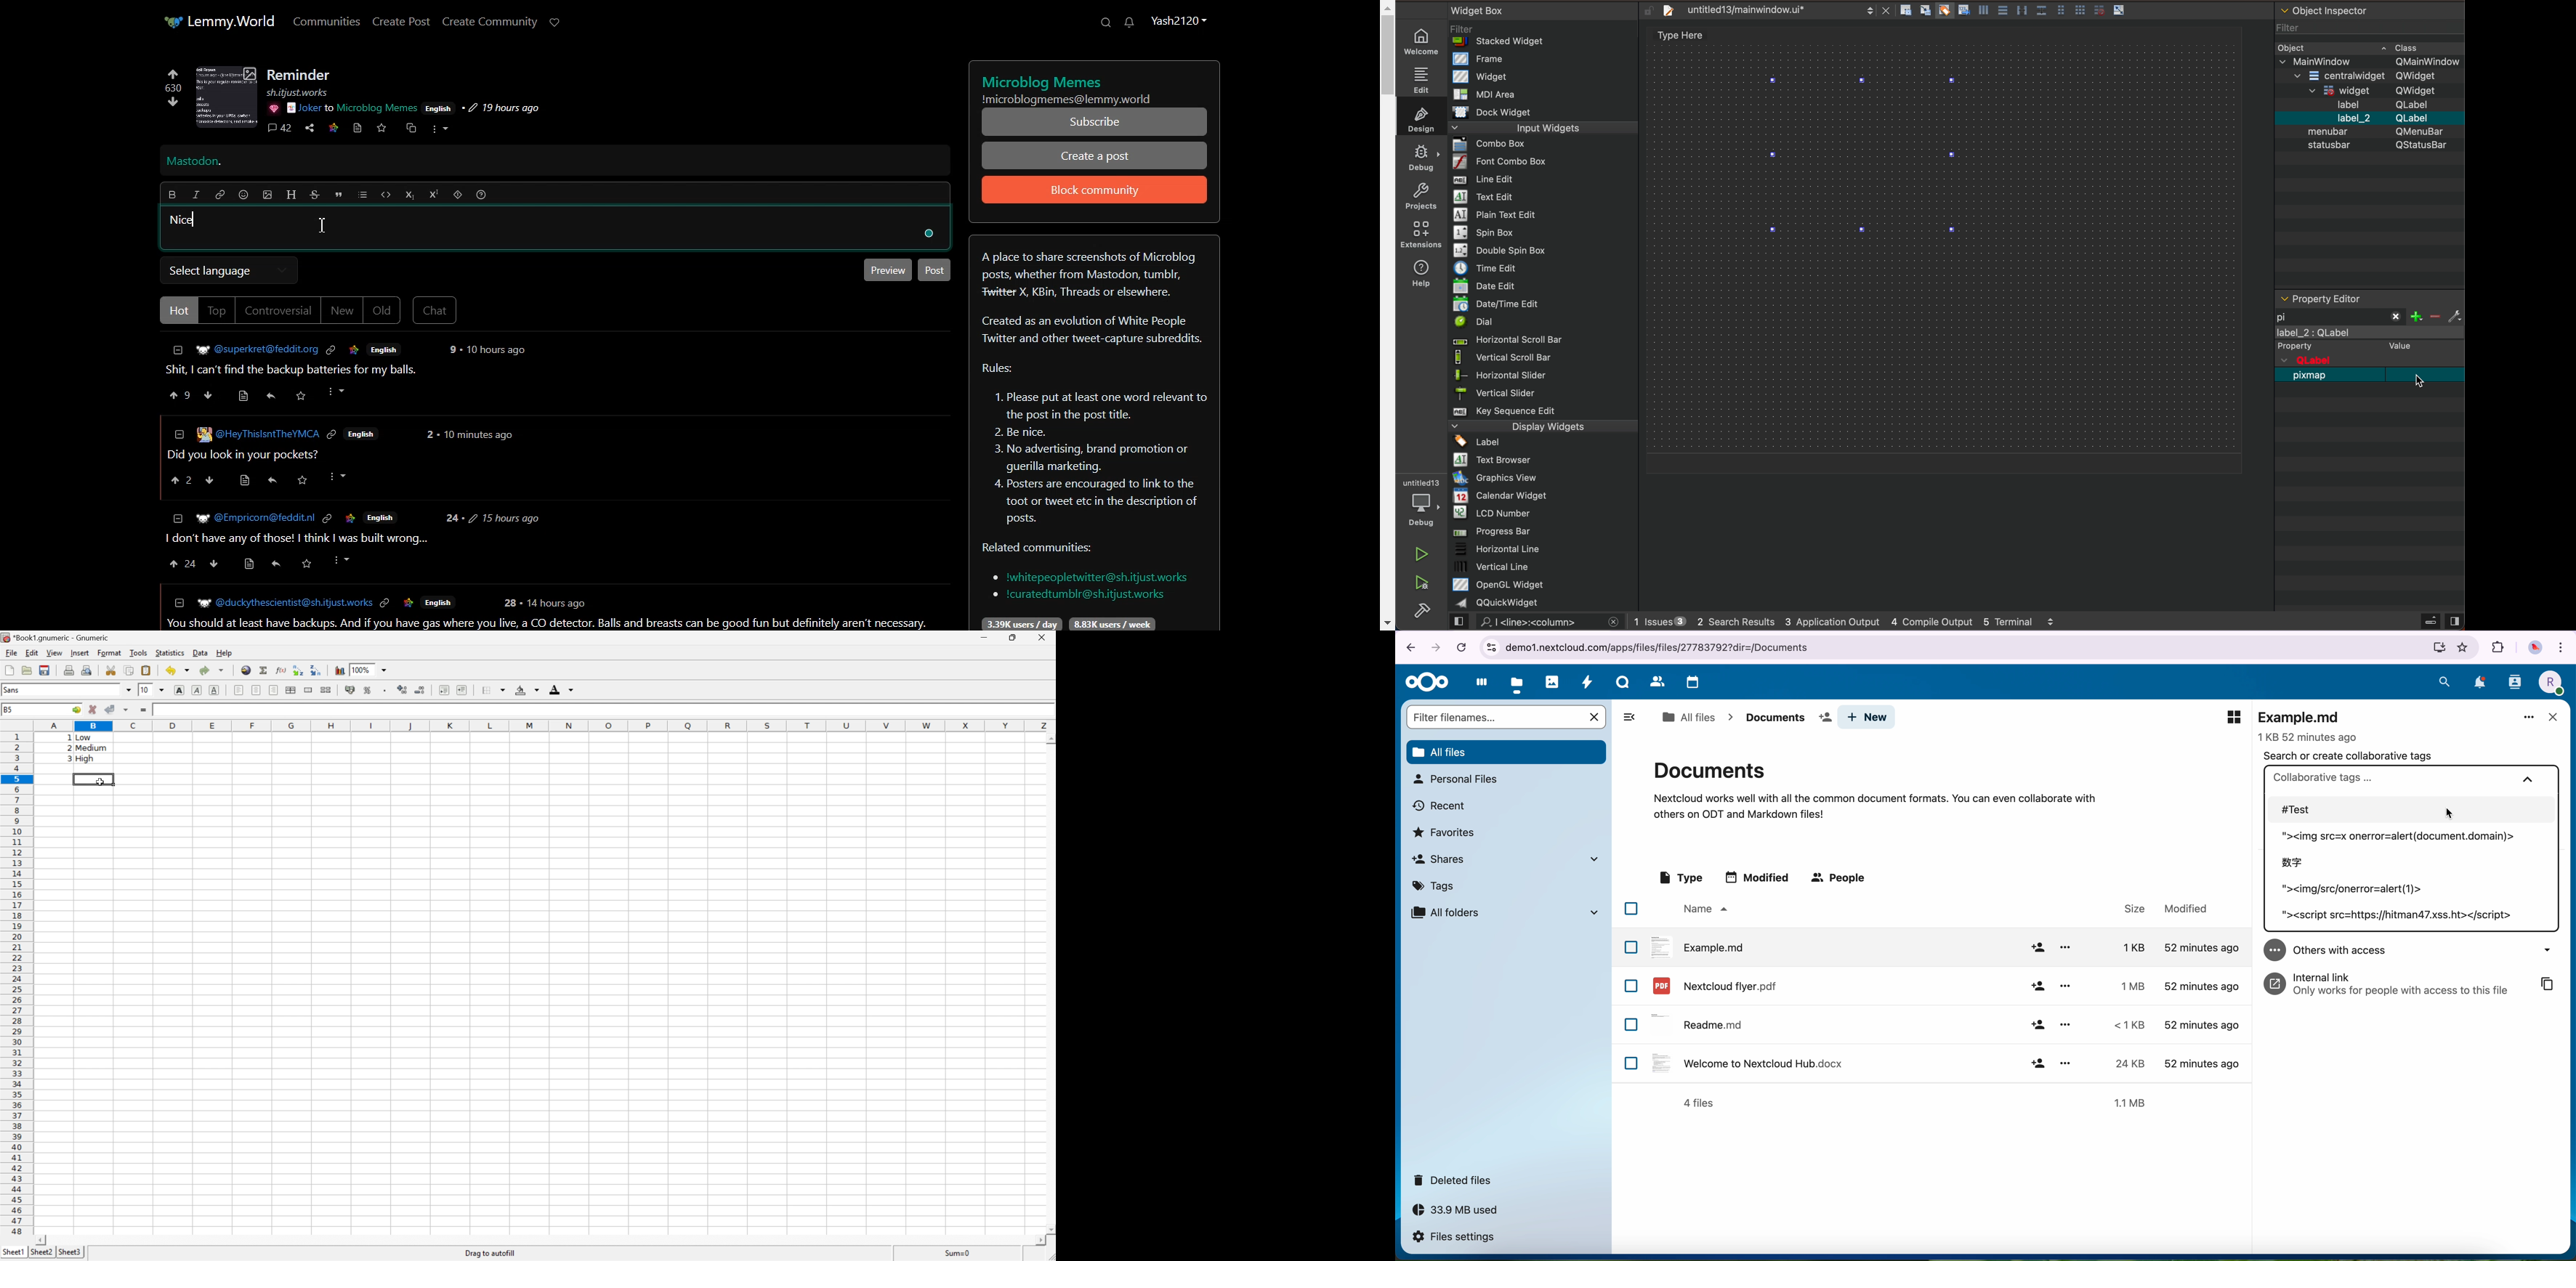 The height and width of the screenshot is (1288, 2576). Describe the element at coordinates (219, 21) in the screenshot. I see `Home Page` at that location.